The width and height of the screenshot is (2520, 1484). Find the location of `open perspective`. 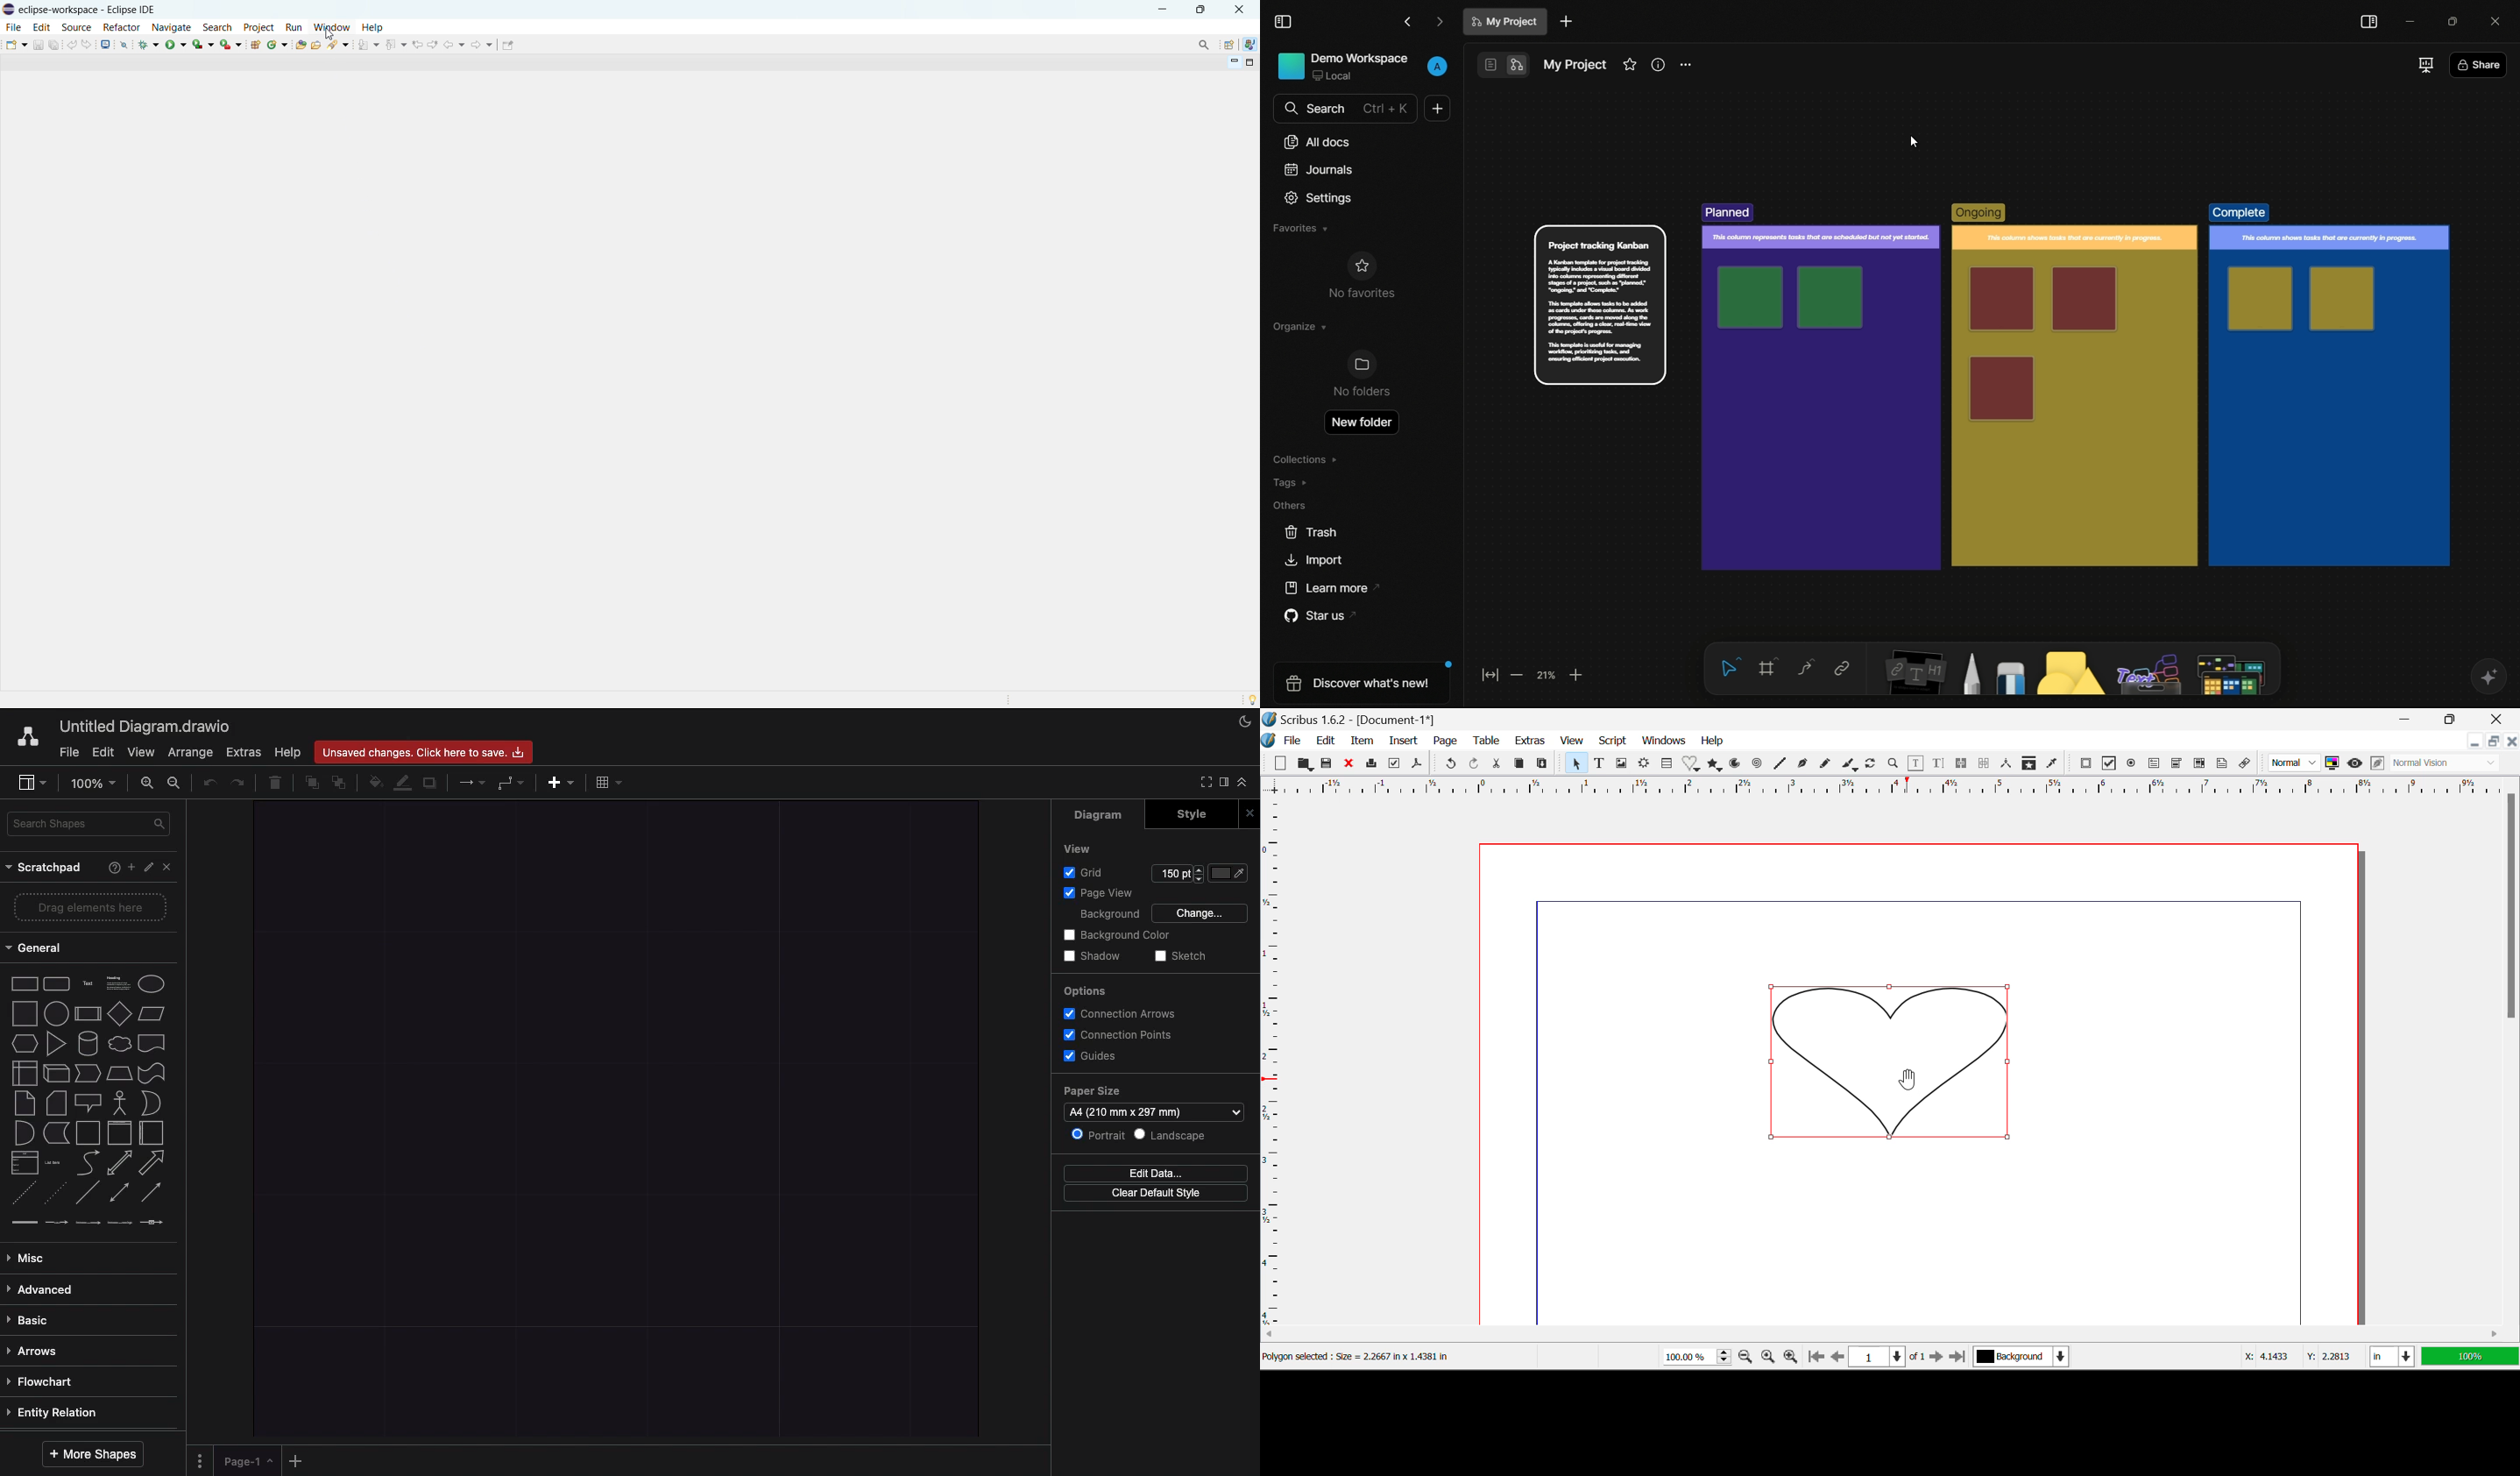

open perspective is located at coordinates (1228, 45).